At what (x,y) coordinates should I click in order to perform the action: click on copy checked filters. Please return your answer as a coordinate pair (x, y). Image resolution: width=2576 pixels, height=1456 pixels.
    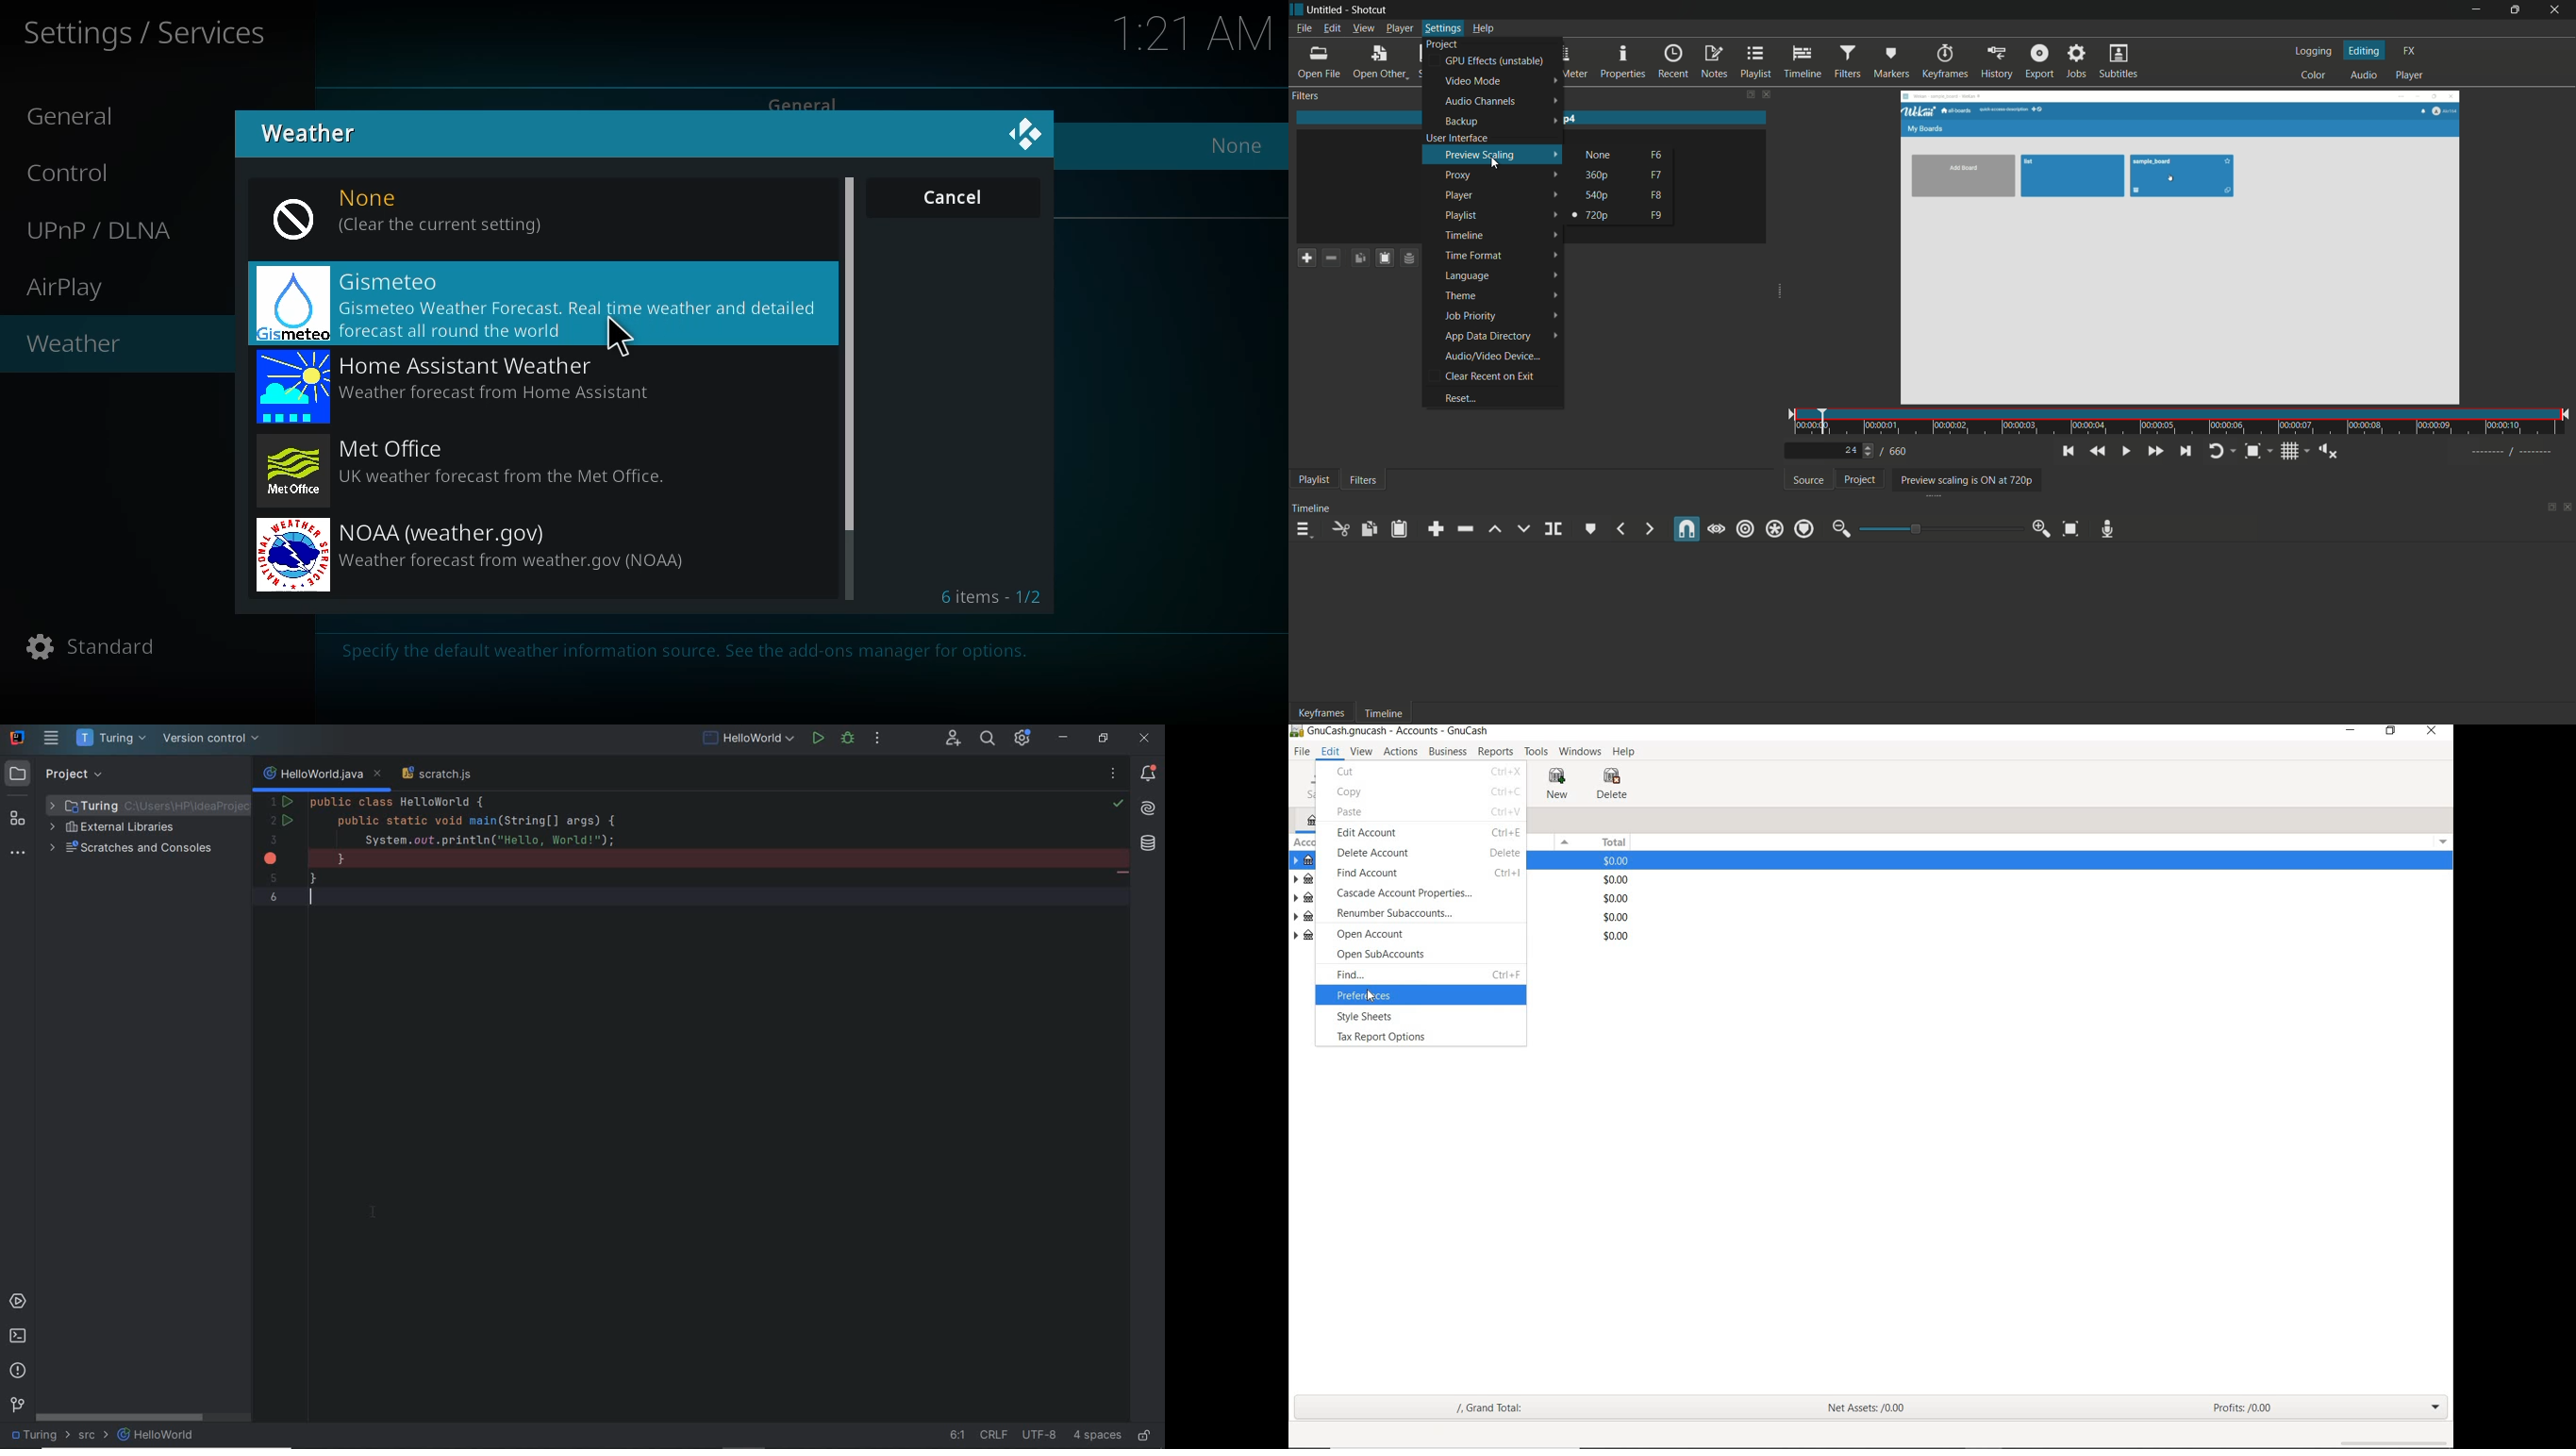
    Looking at the image, I should click on (1358, 258).